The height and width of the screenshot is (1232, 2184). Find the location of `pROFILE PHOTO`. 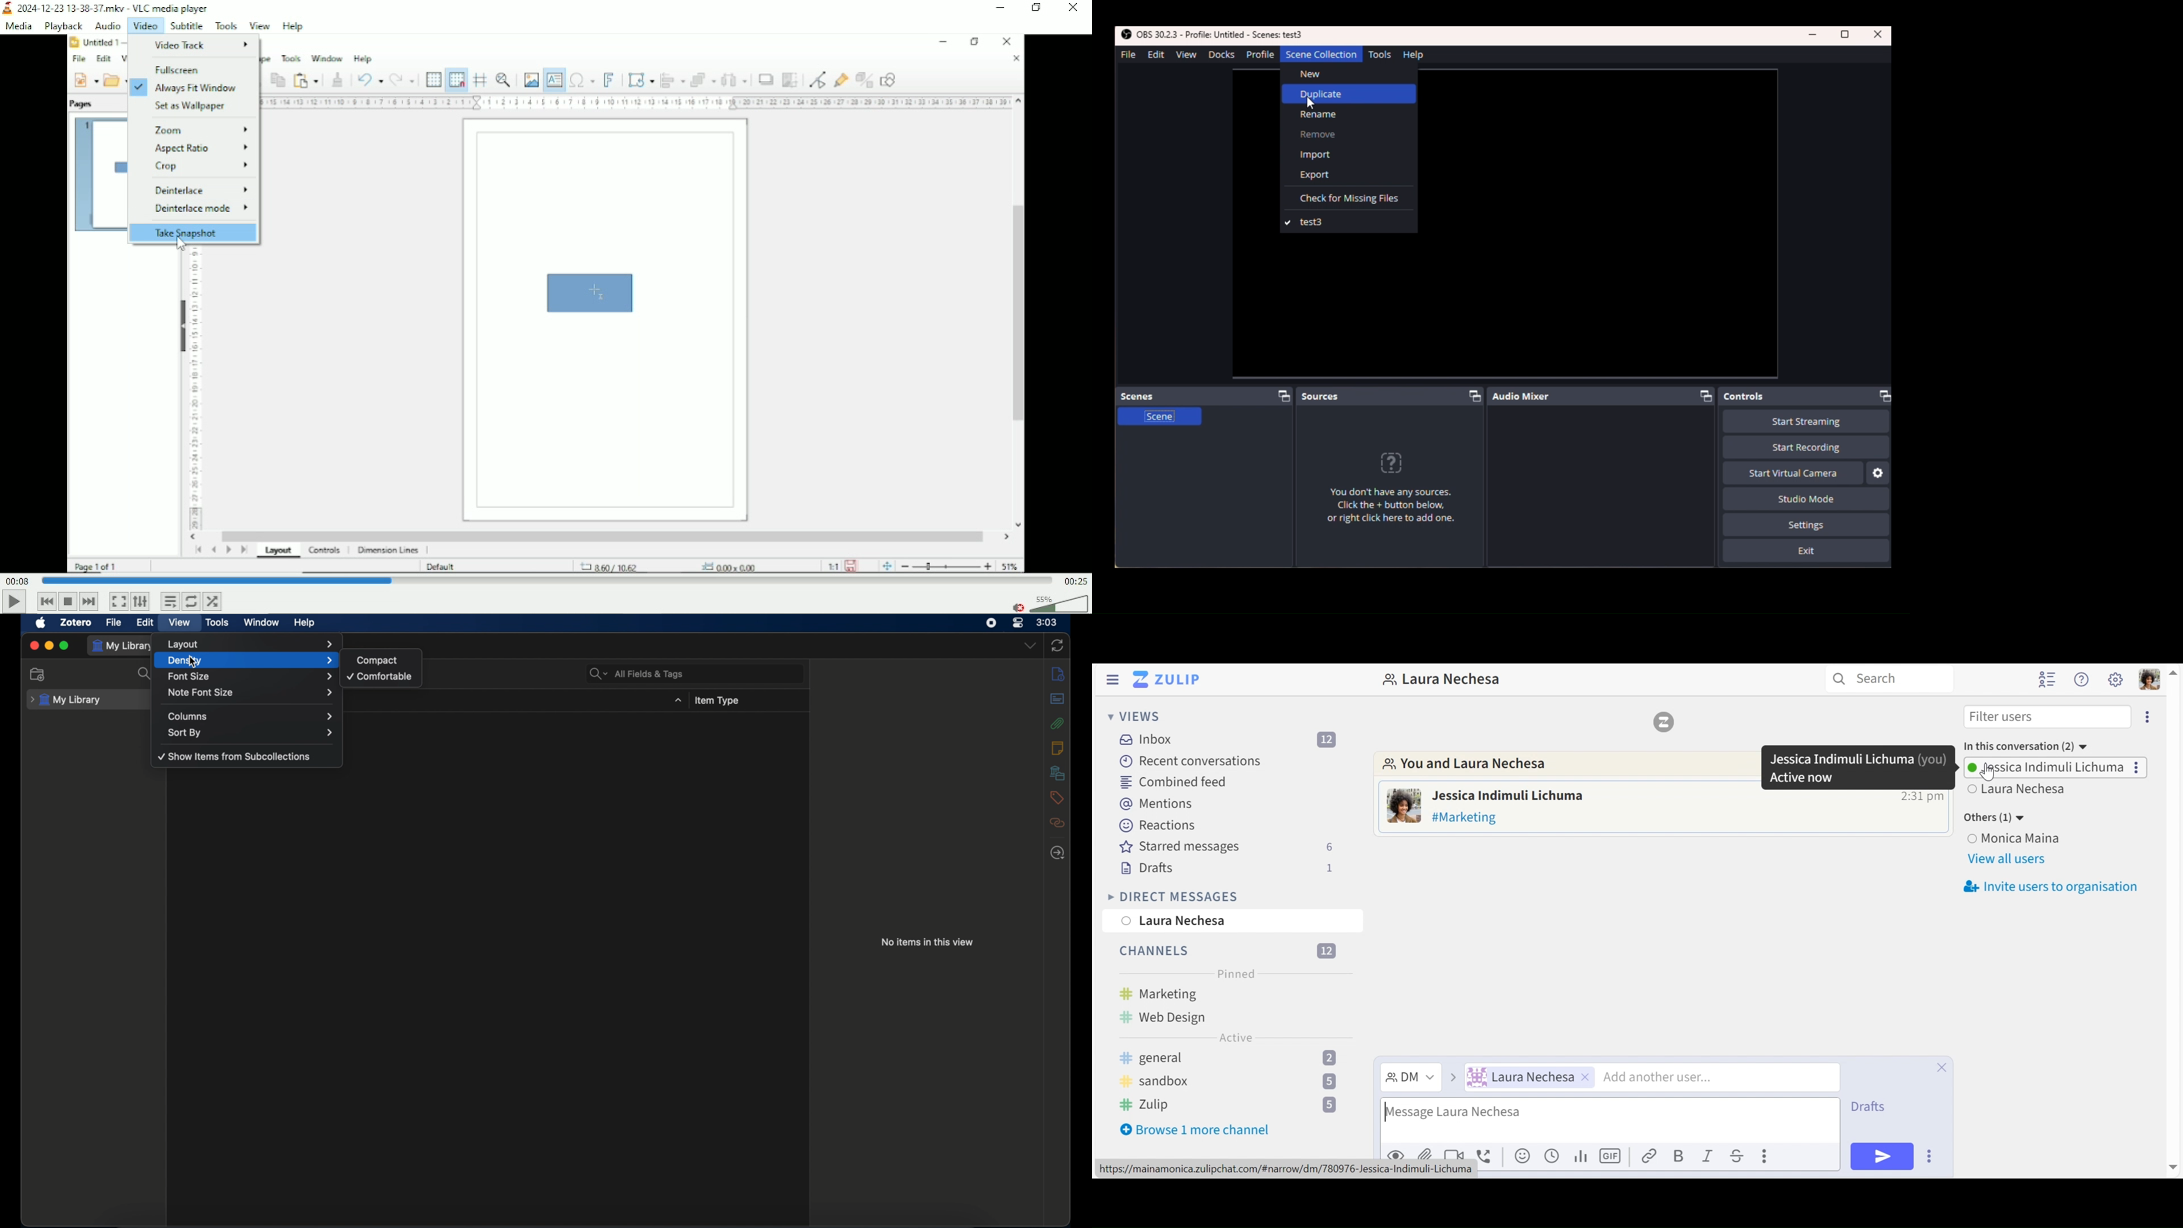

pROFILE PHOTO is located at coordinates (1405, 806).